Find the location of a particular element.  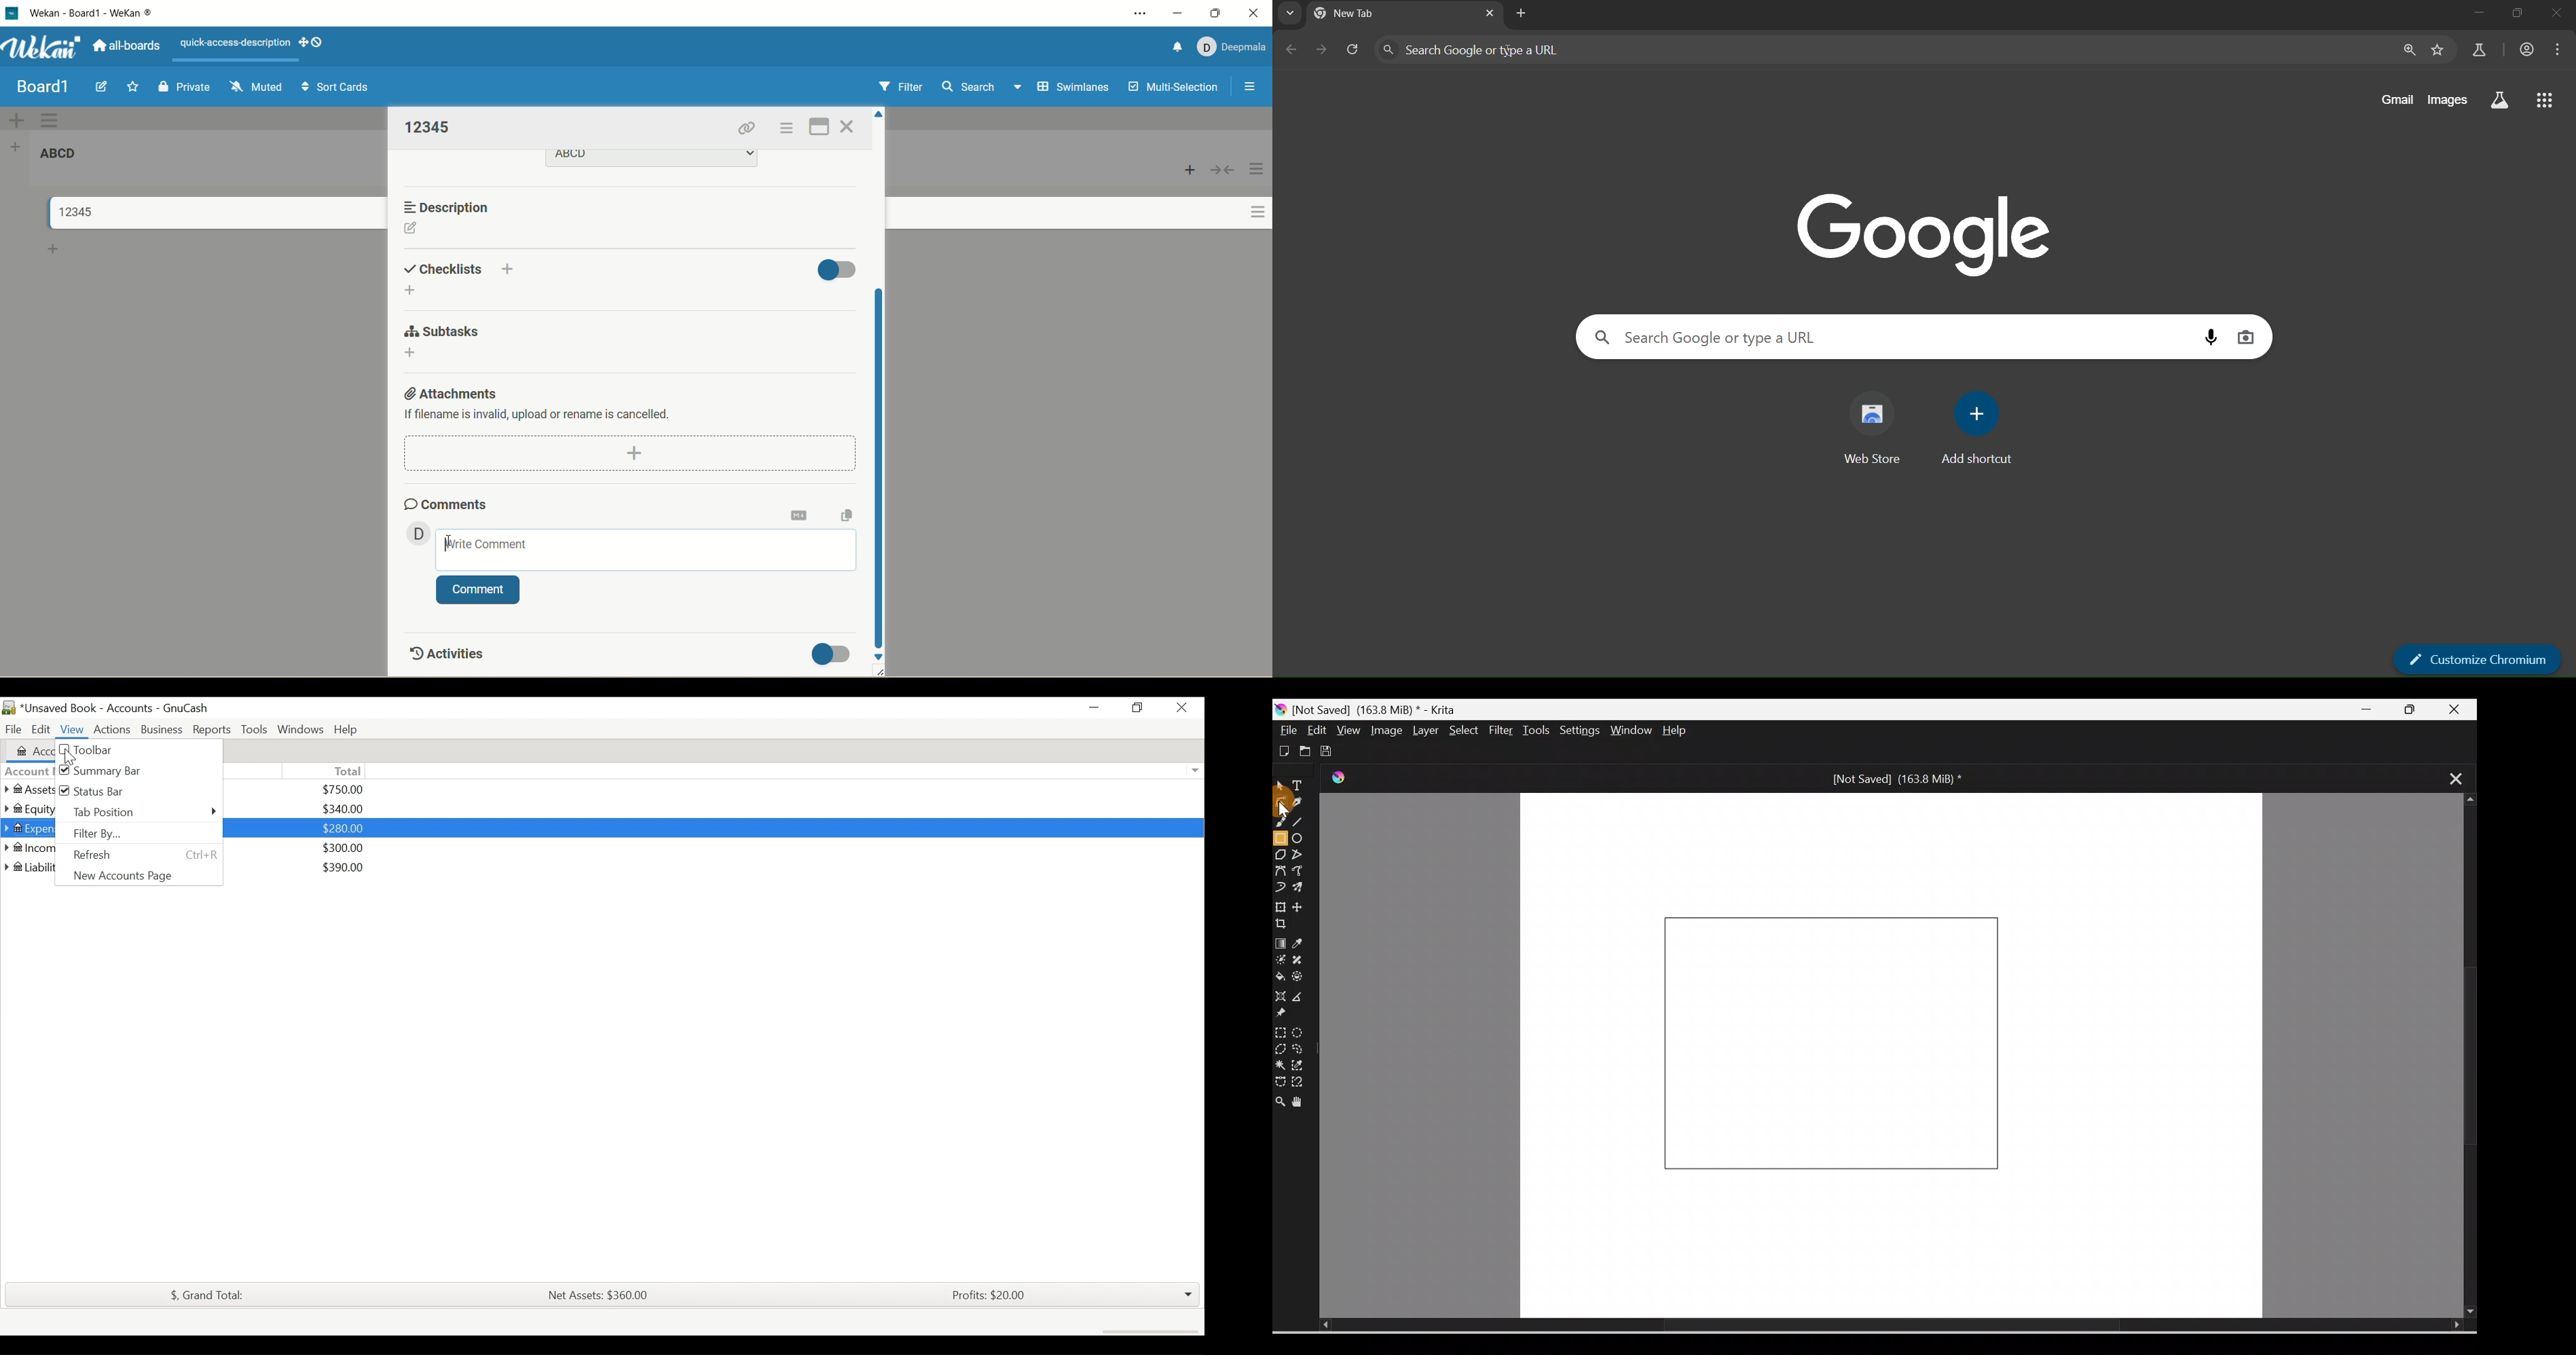

click to scroll up is located at coordinates (881, 112).